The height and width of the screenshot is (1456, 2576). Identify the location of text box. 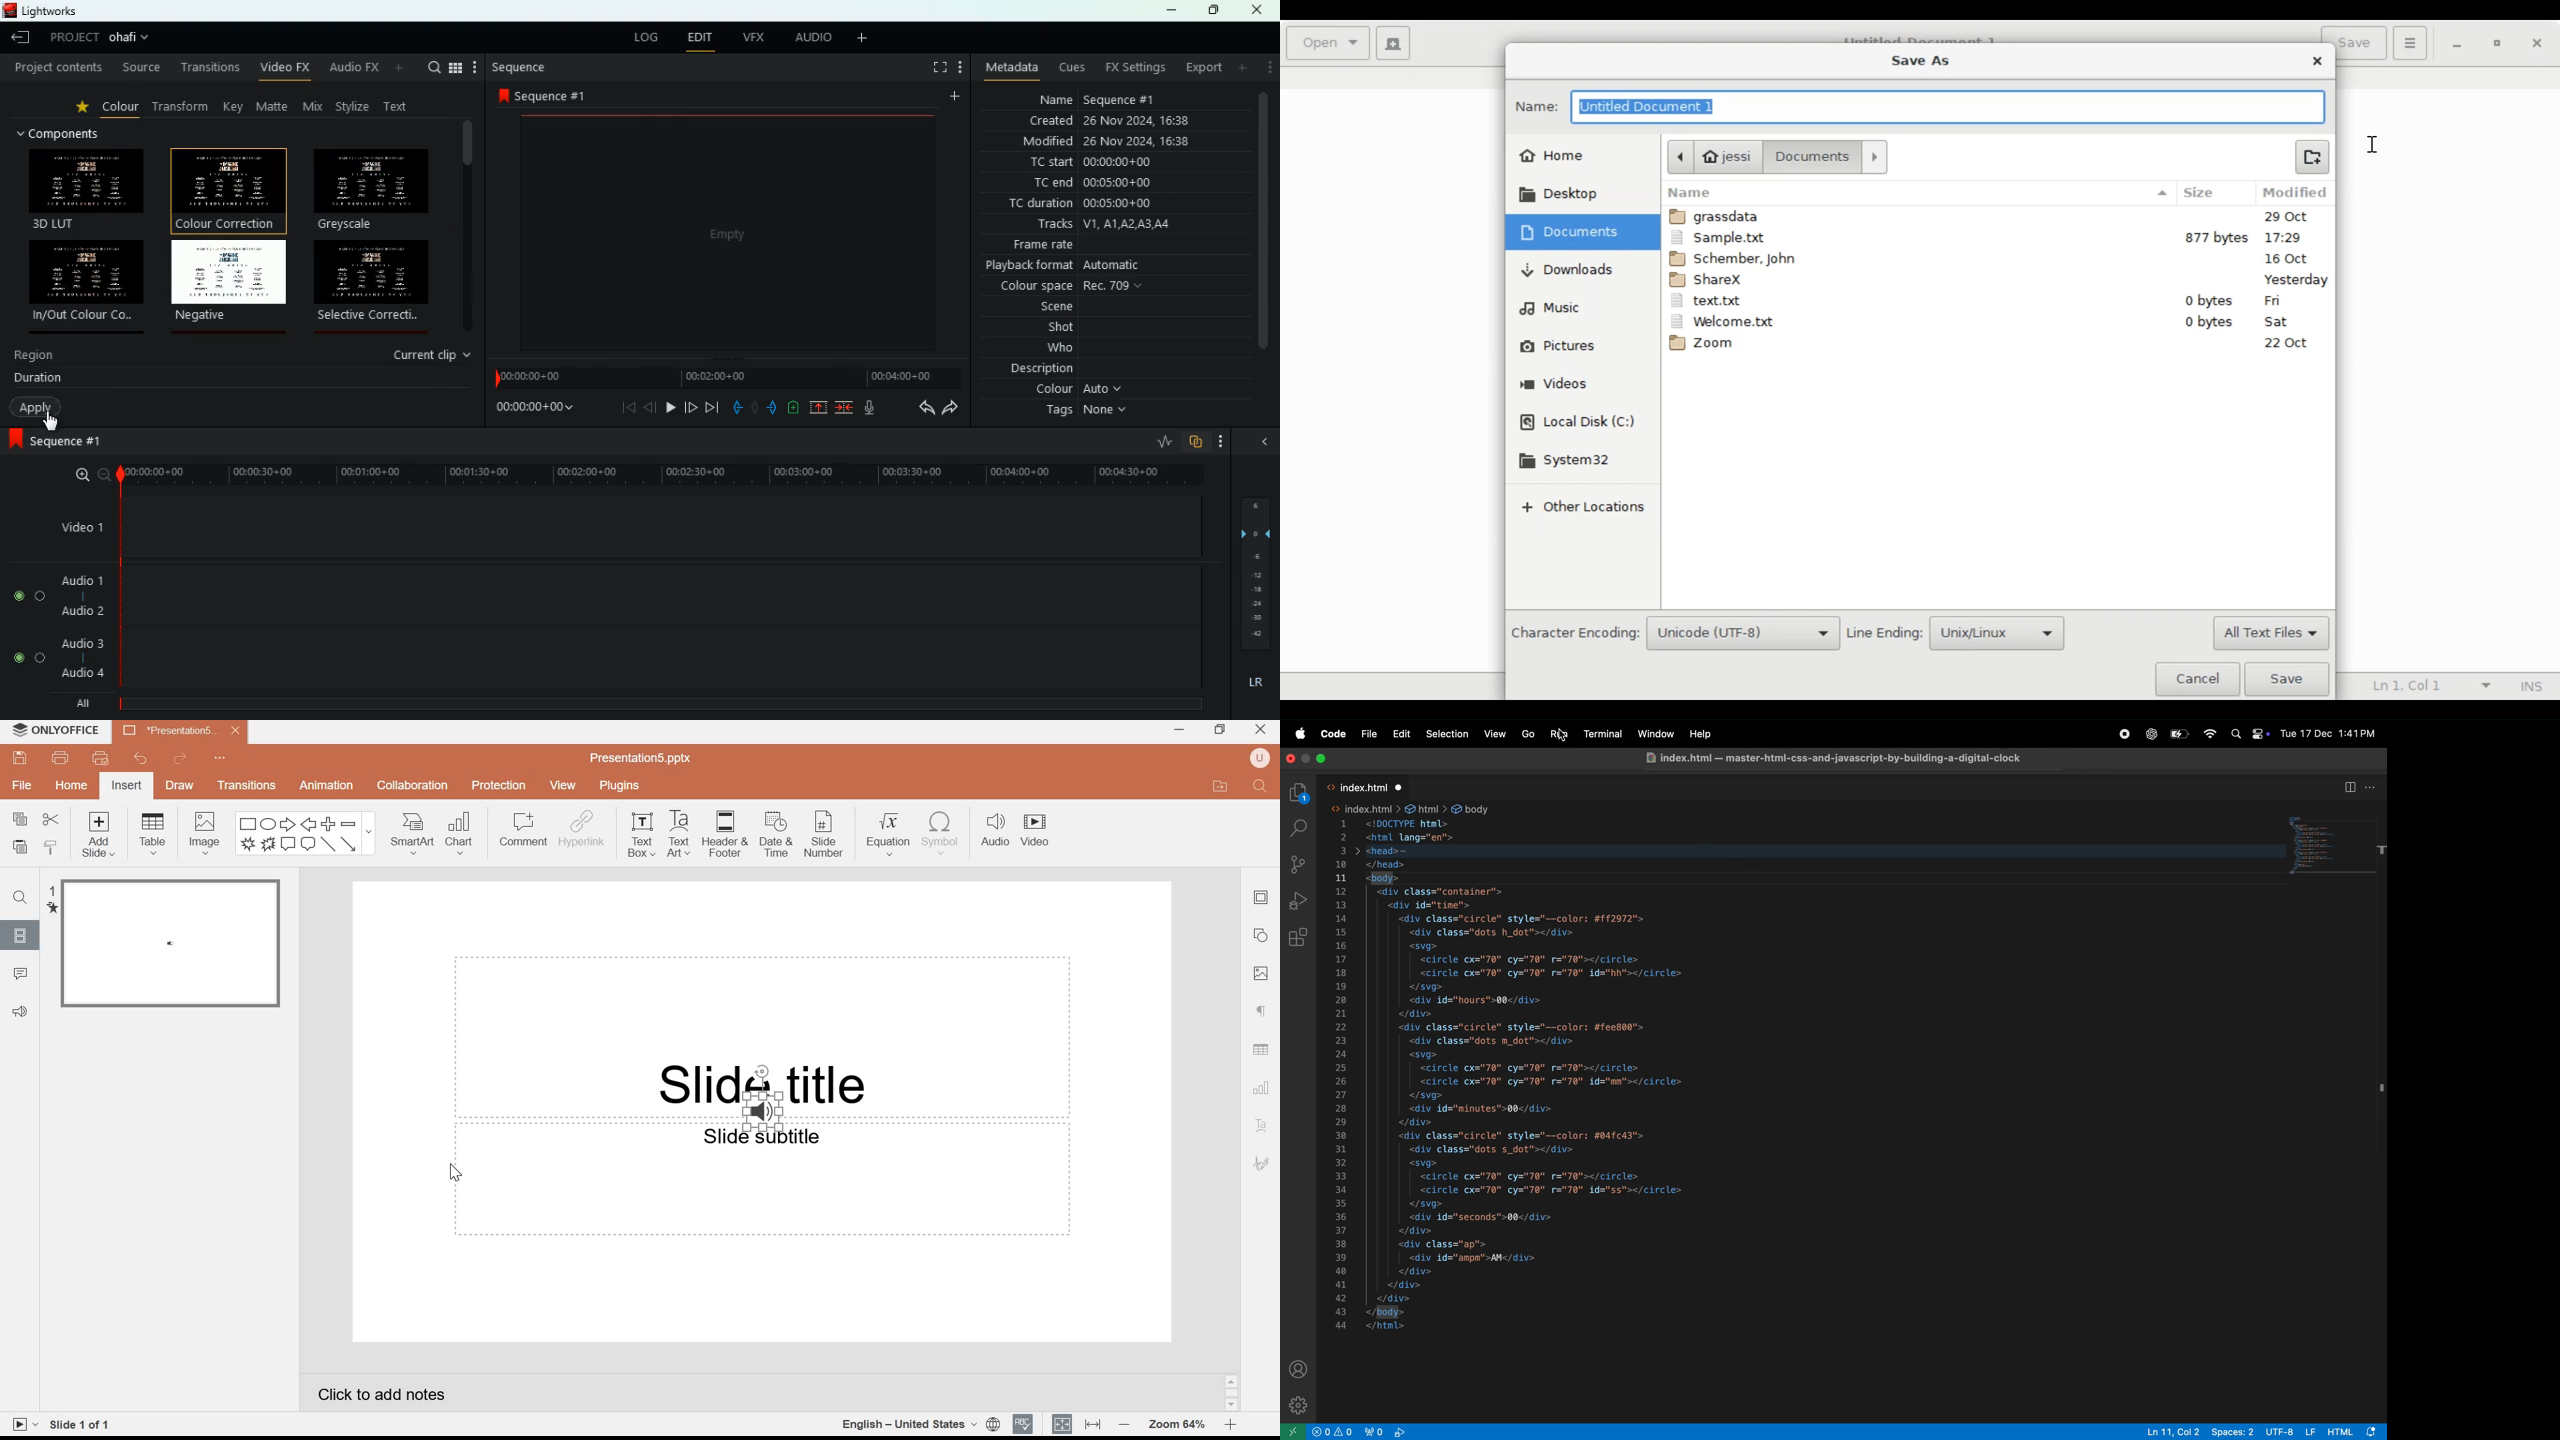
(643, 835).